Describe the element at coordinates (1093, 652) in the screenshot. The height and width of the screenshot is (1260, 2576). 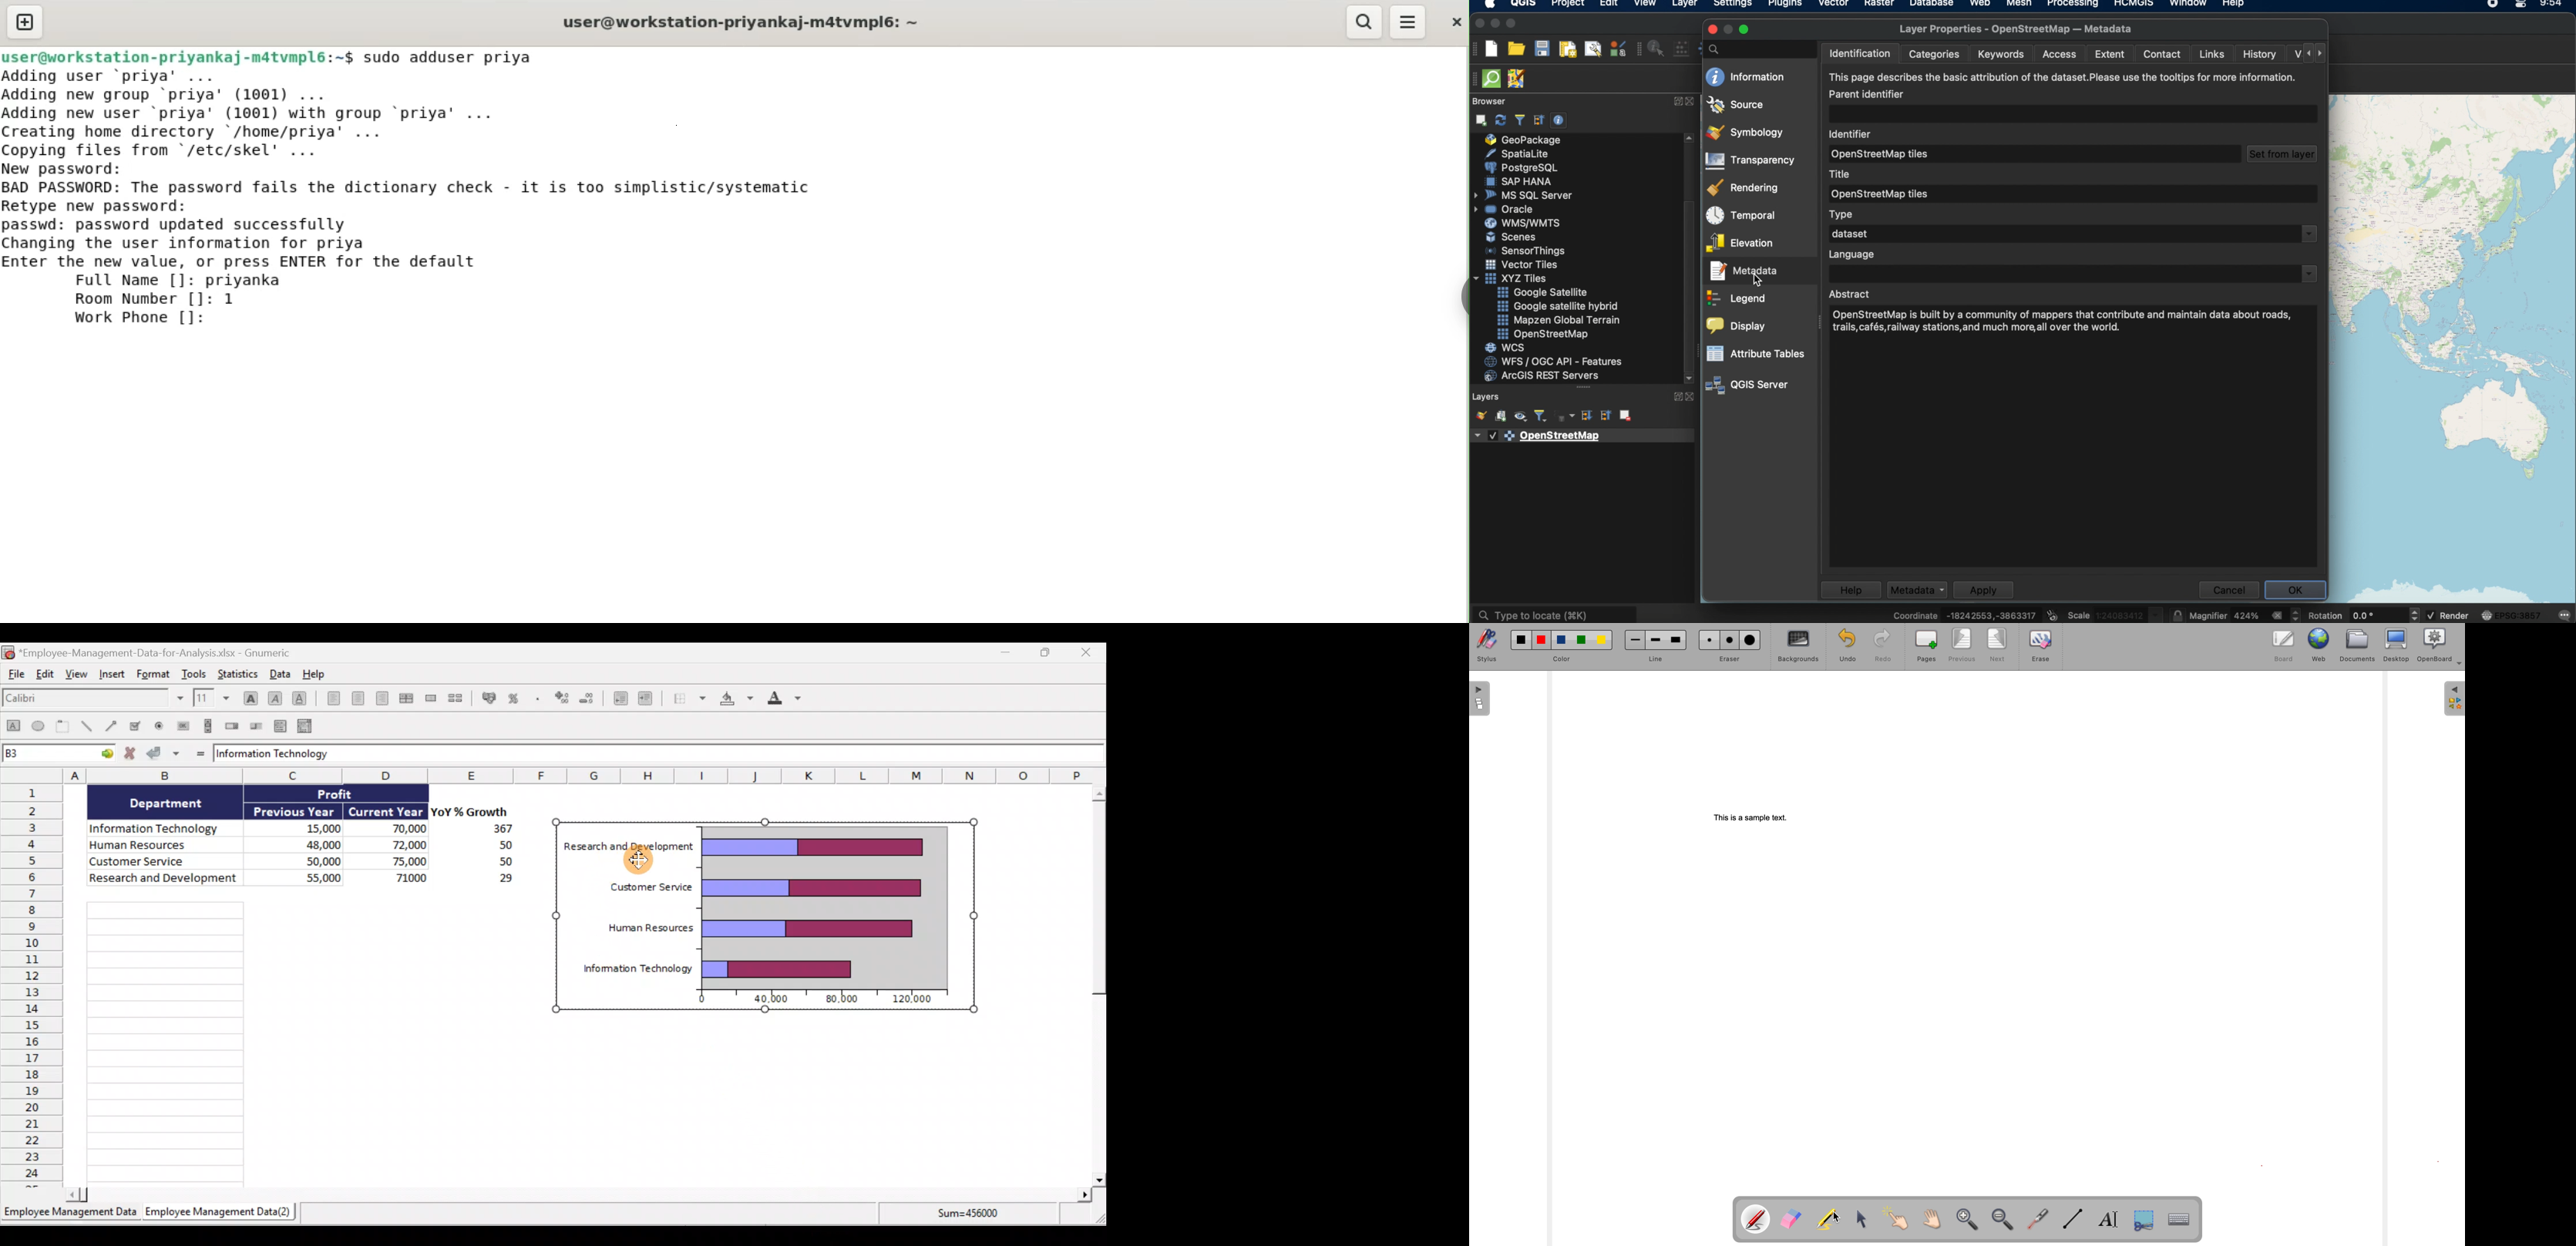
I see `Close` at that location.